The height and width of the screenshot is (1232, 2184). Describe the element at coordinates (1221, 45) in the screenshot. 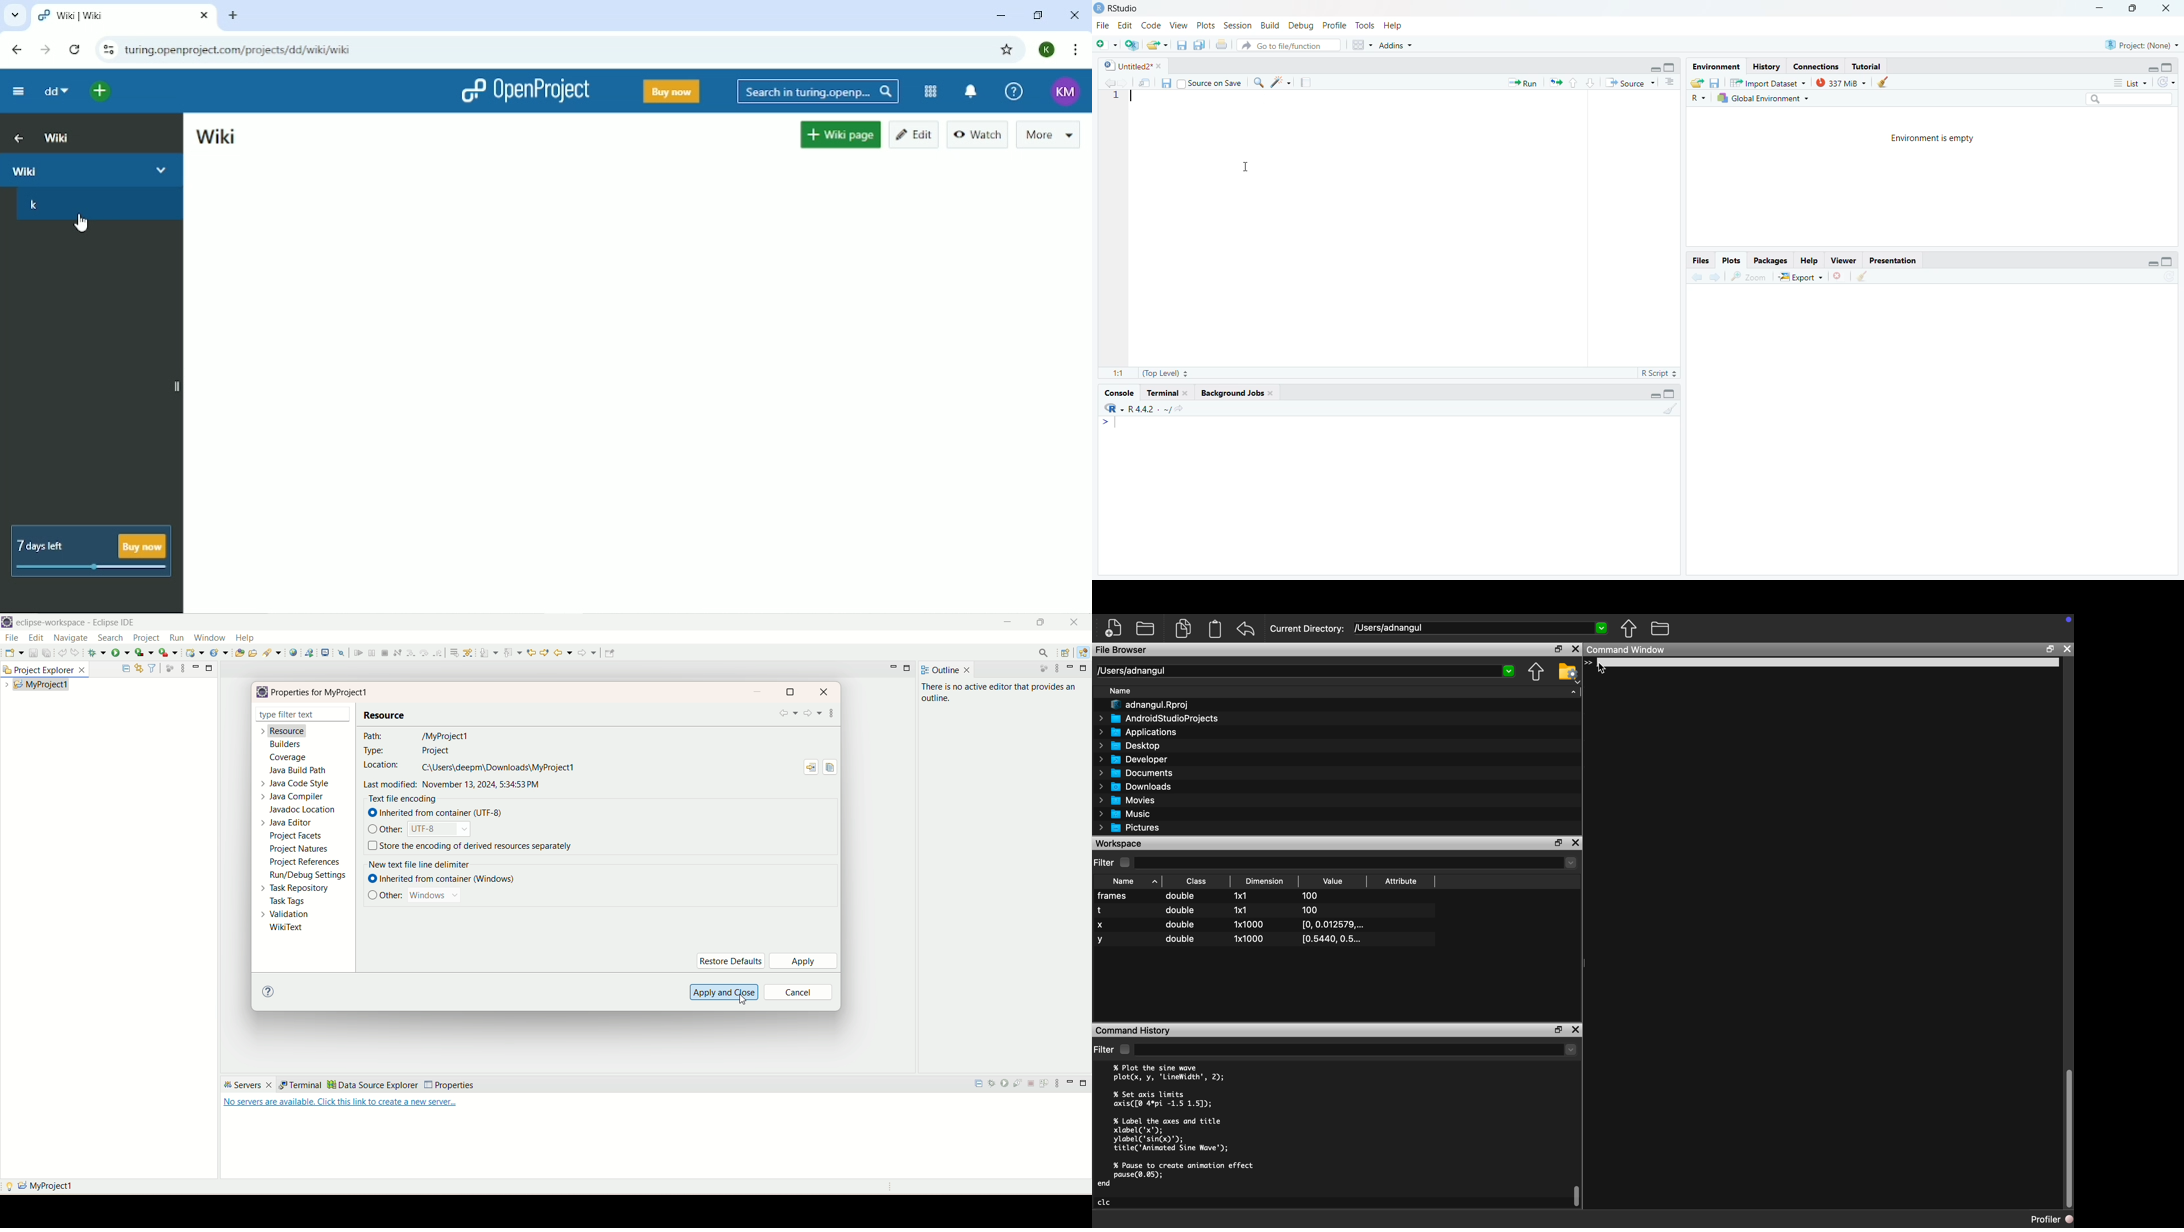

I see `print the current file` at that location.